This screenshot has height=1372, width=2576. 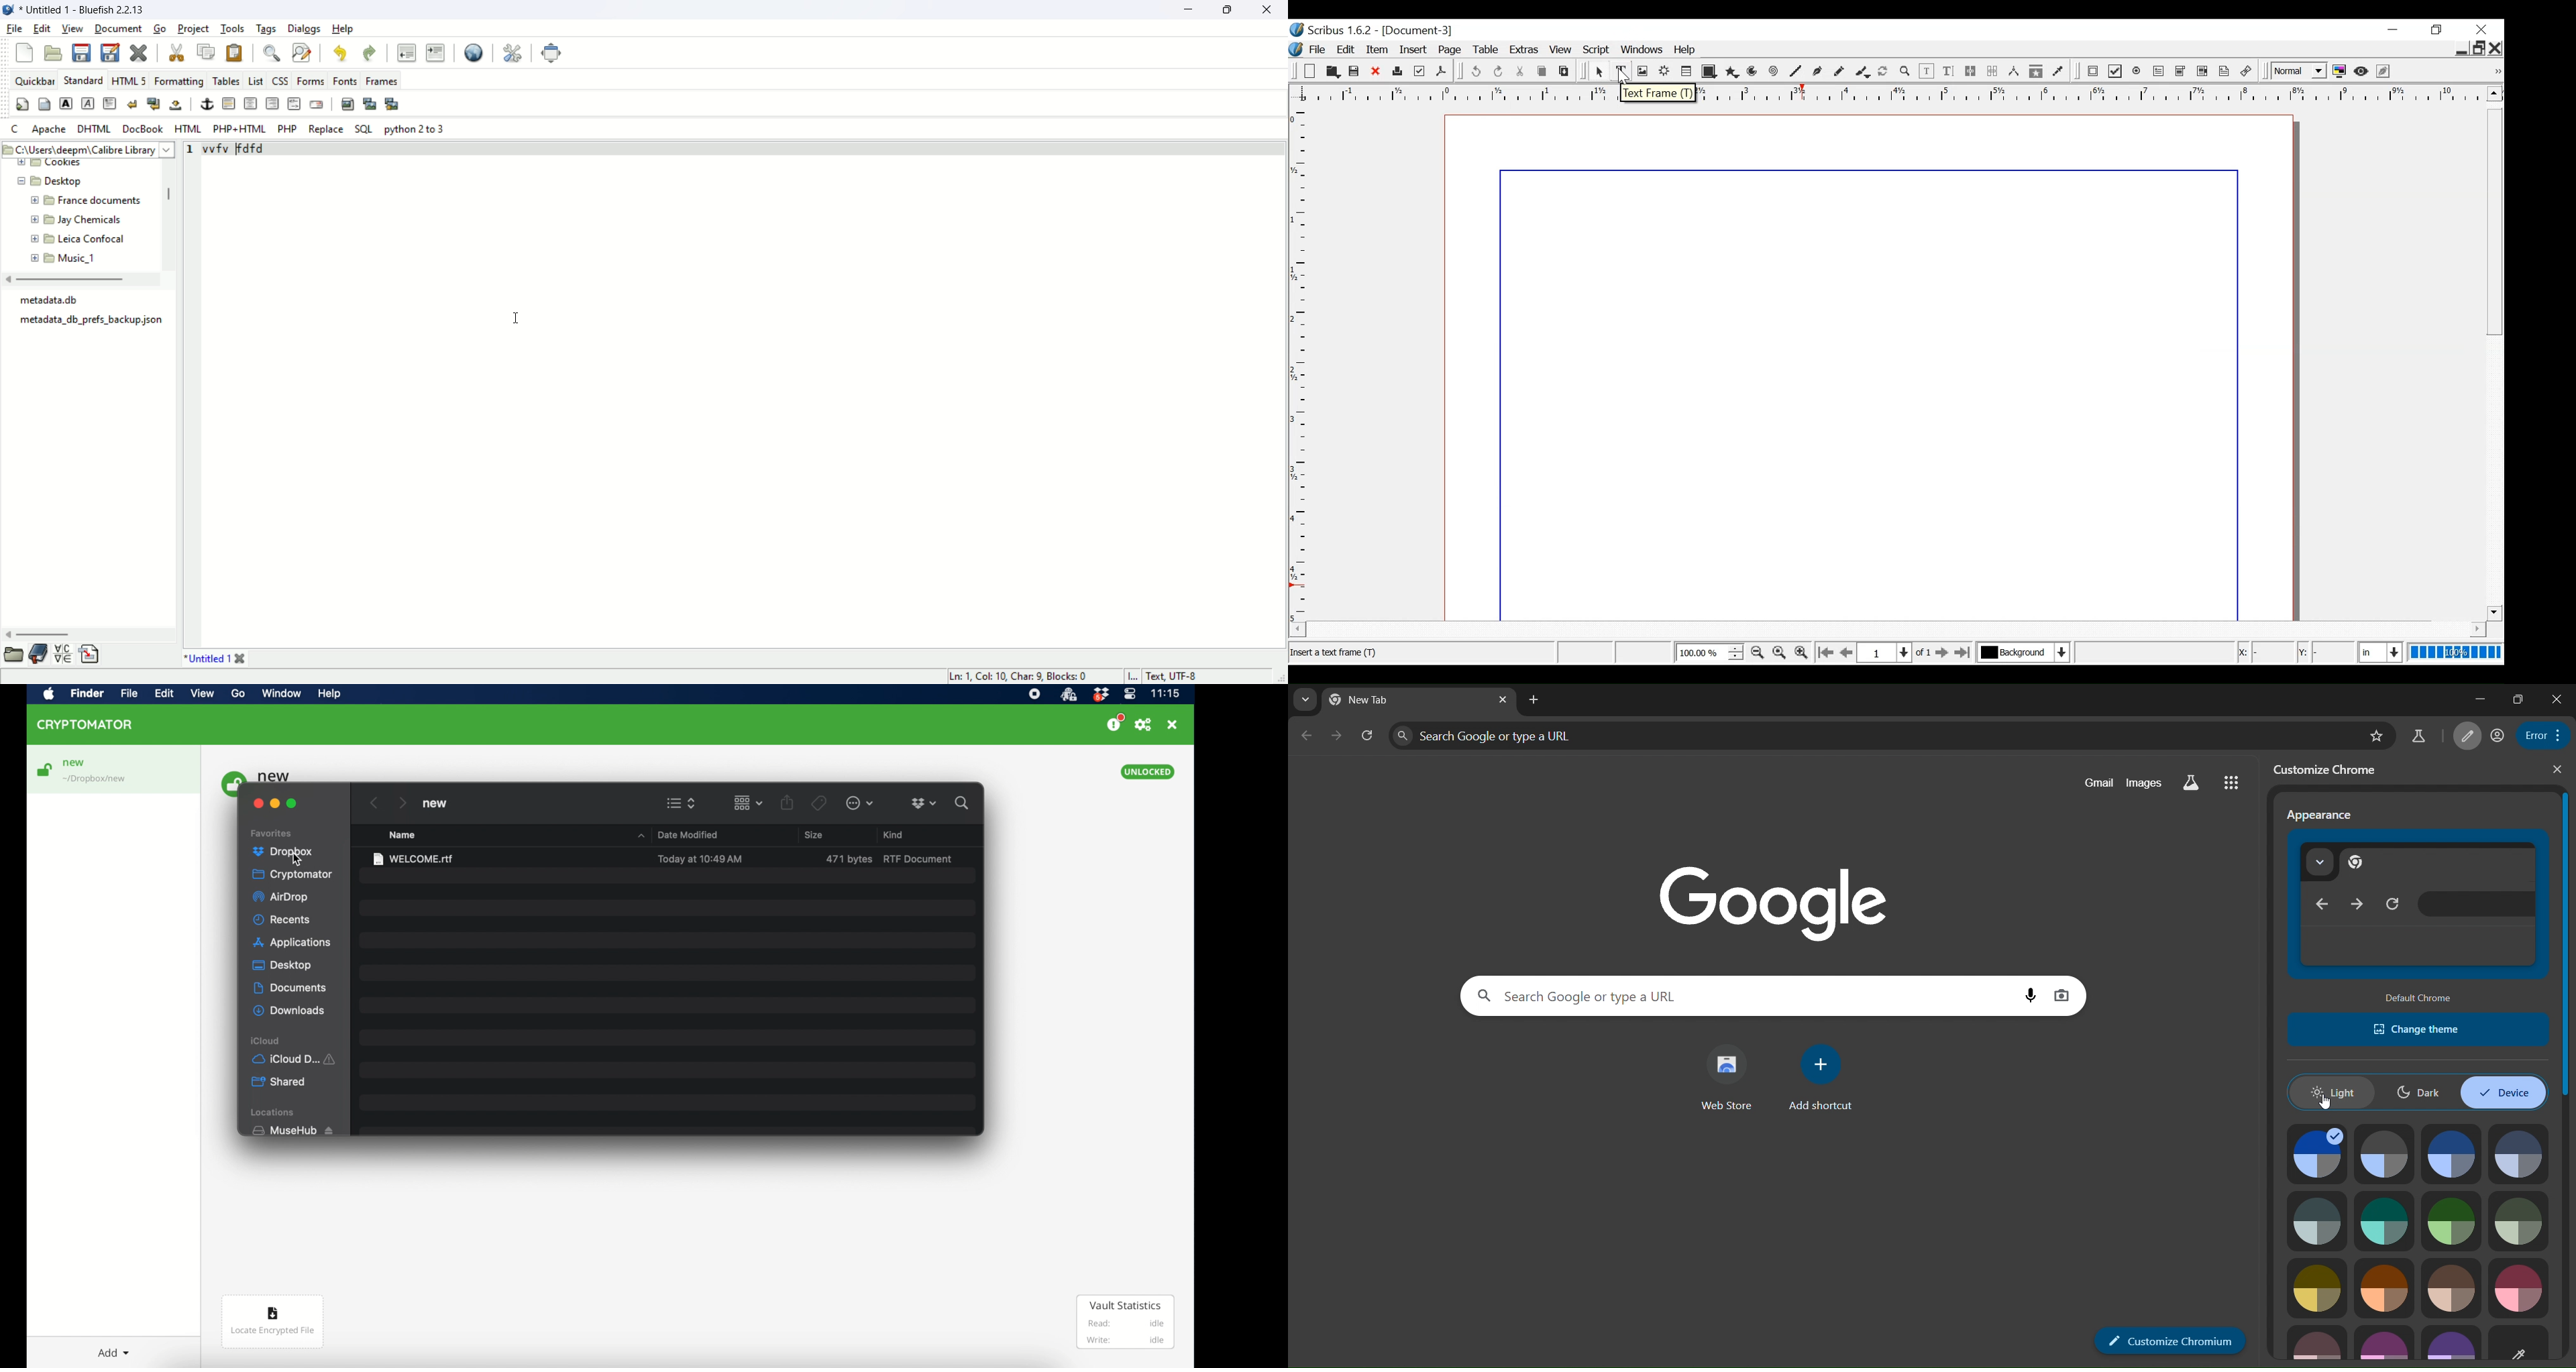 What do you see at coordinates (1523, 49) in the screenshot?
I see `Extras` at bounding box center [1523, 49].